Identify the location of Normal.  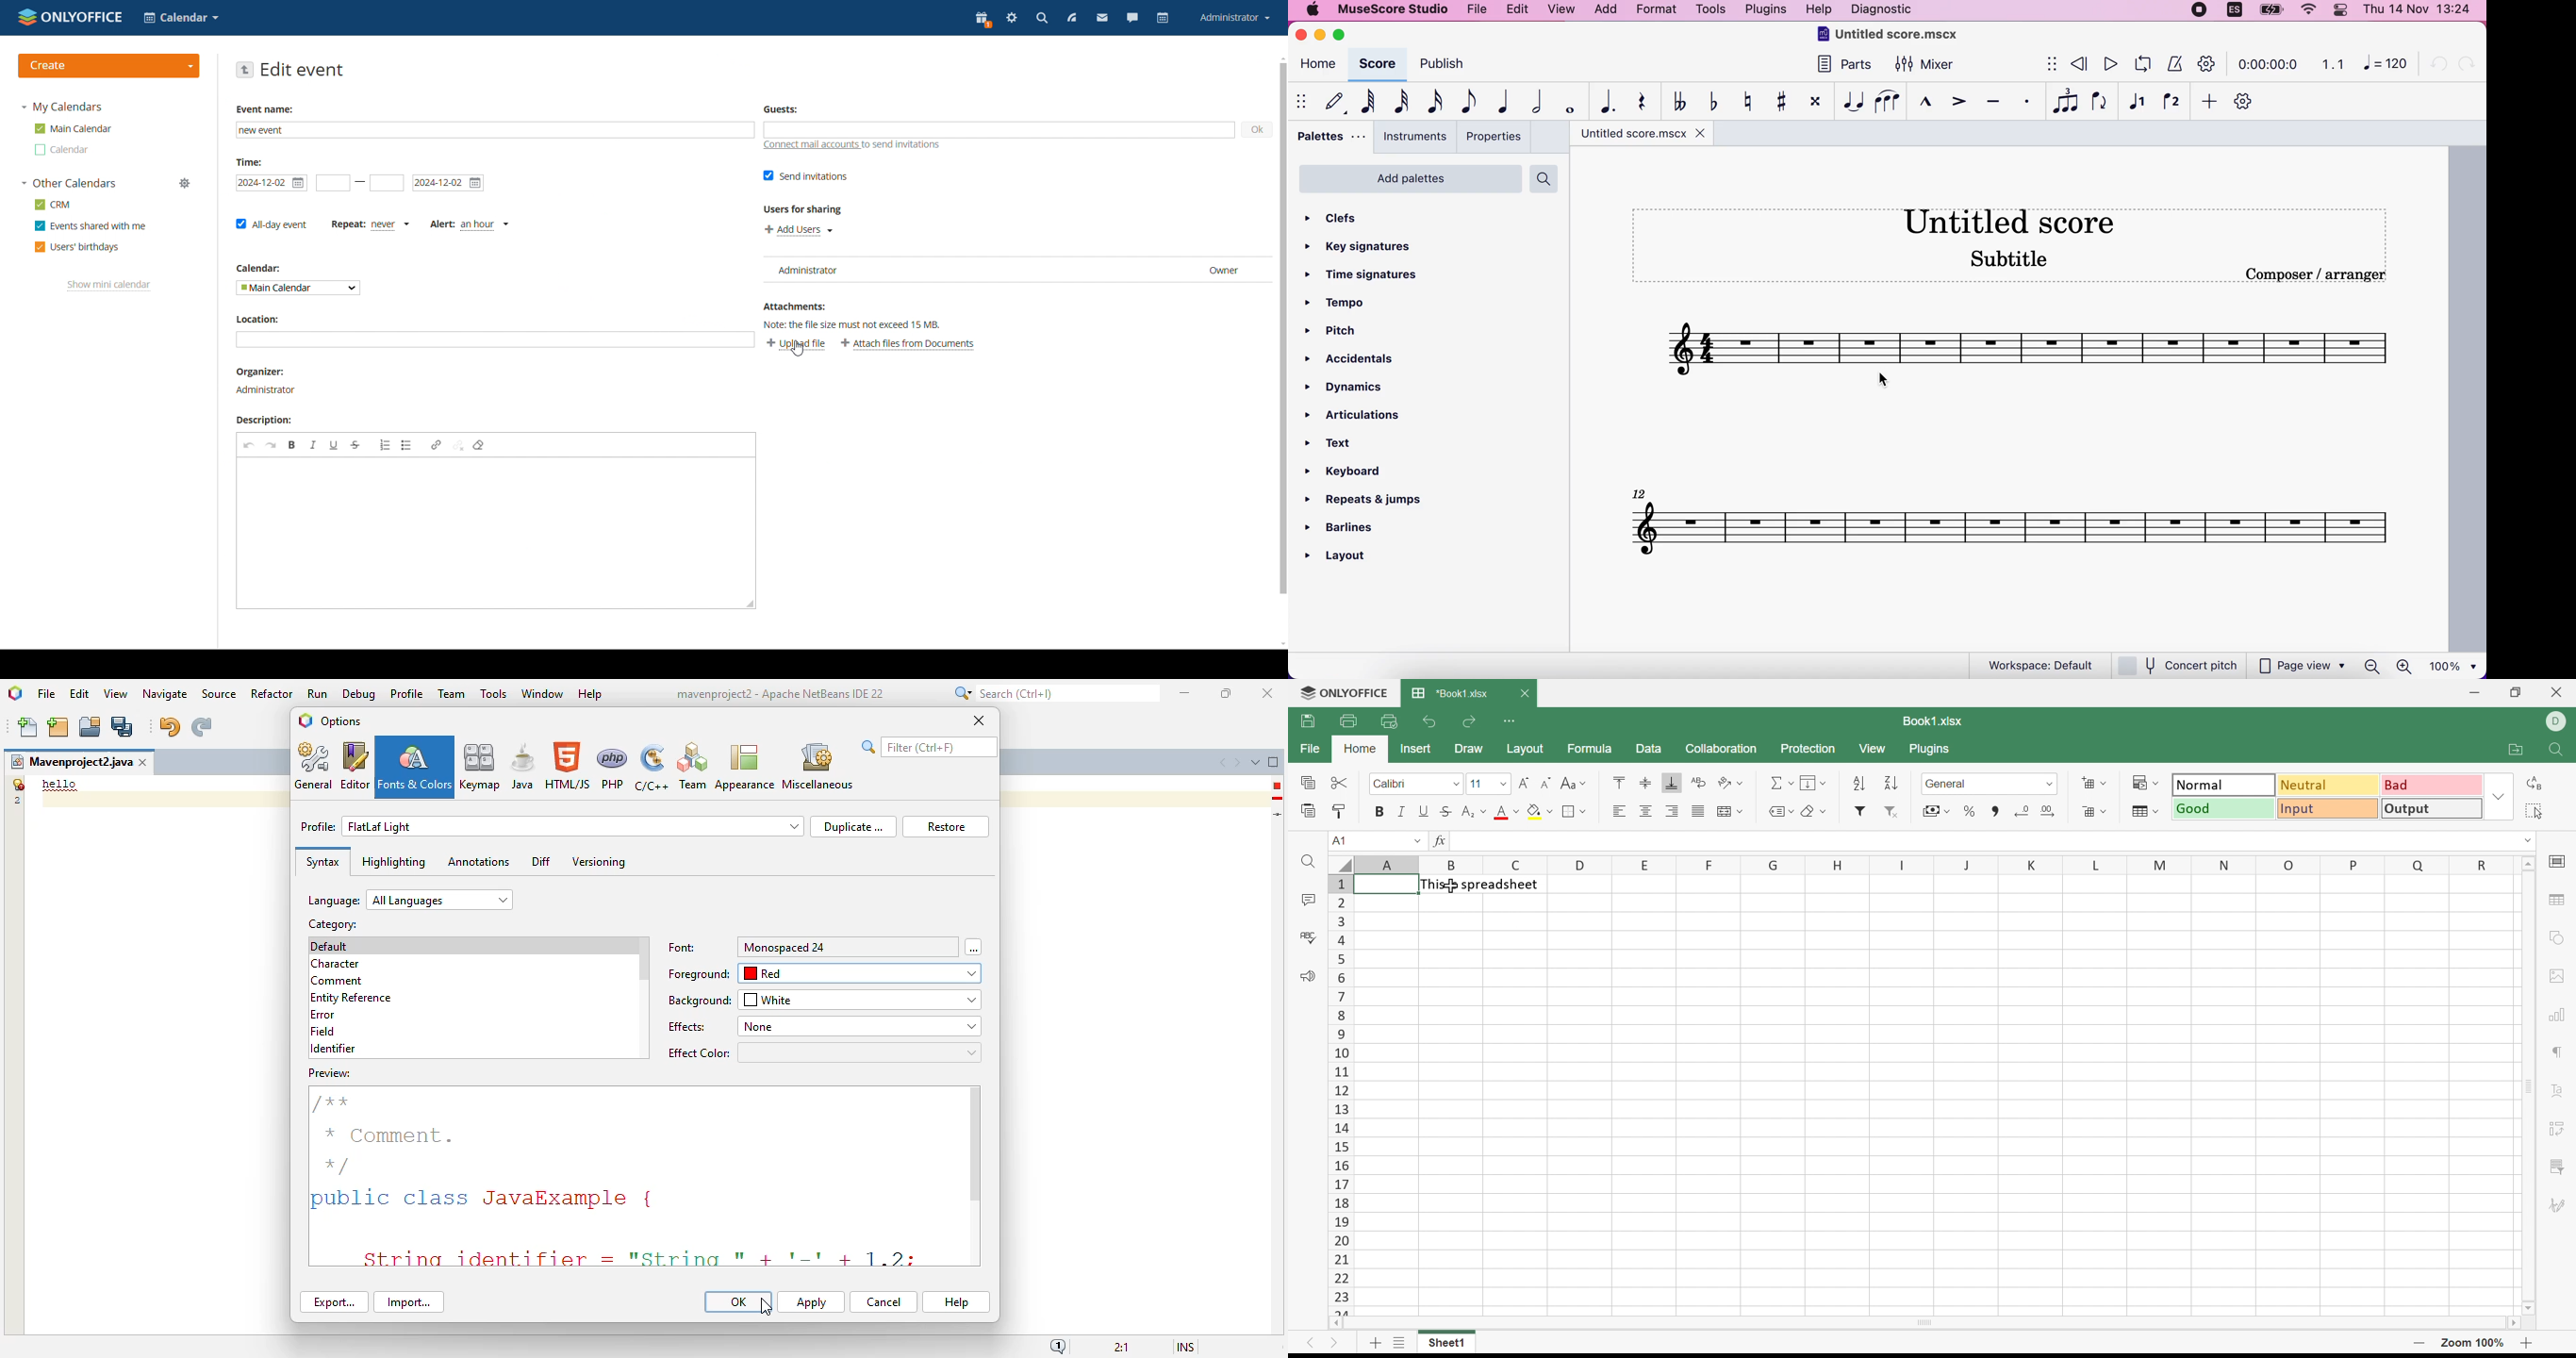
(2225, 785).